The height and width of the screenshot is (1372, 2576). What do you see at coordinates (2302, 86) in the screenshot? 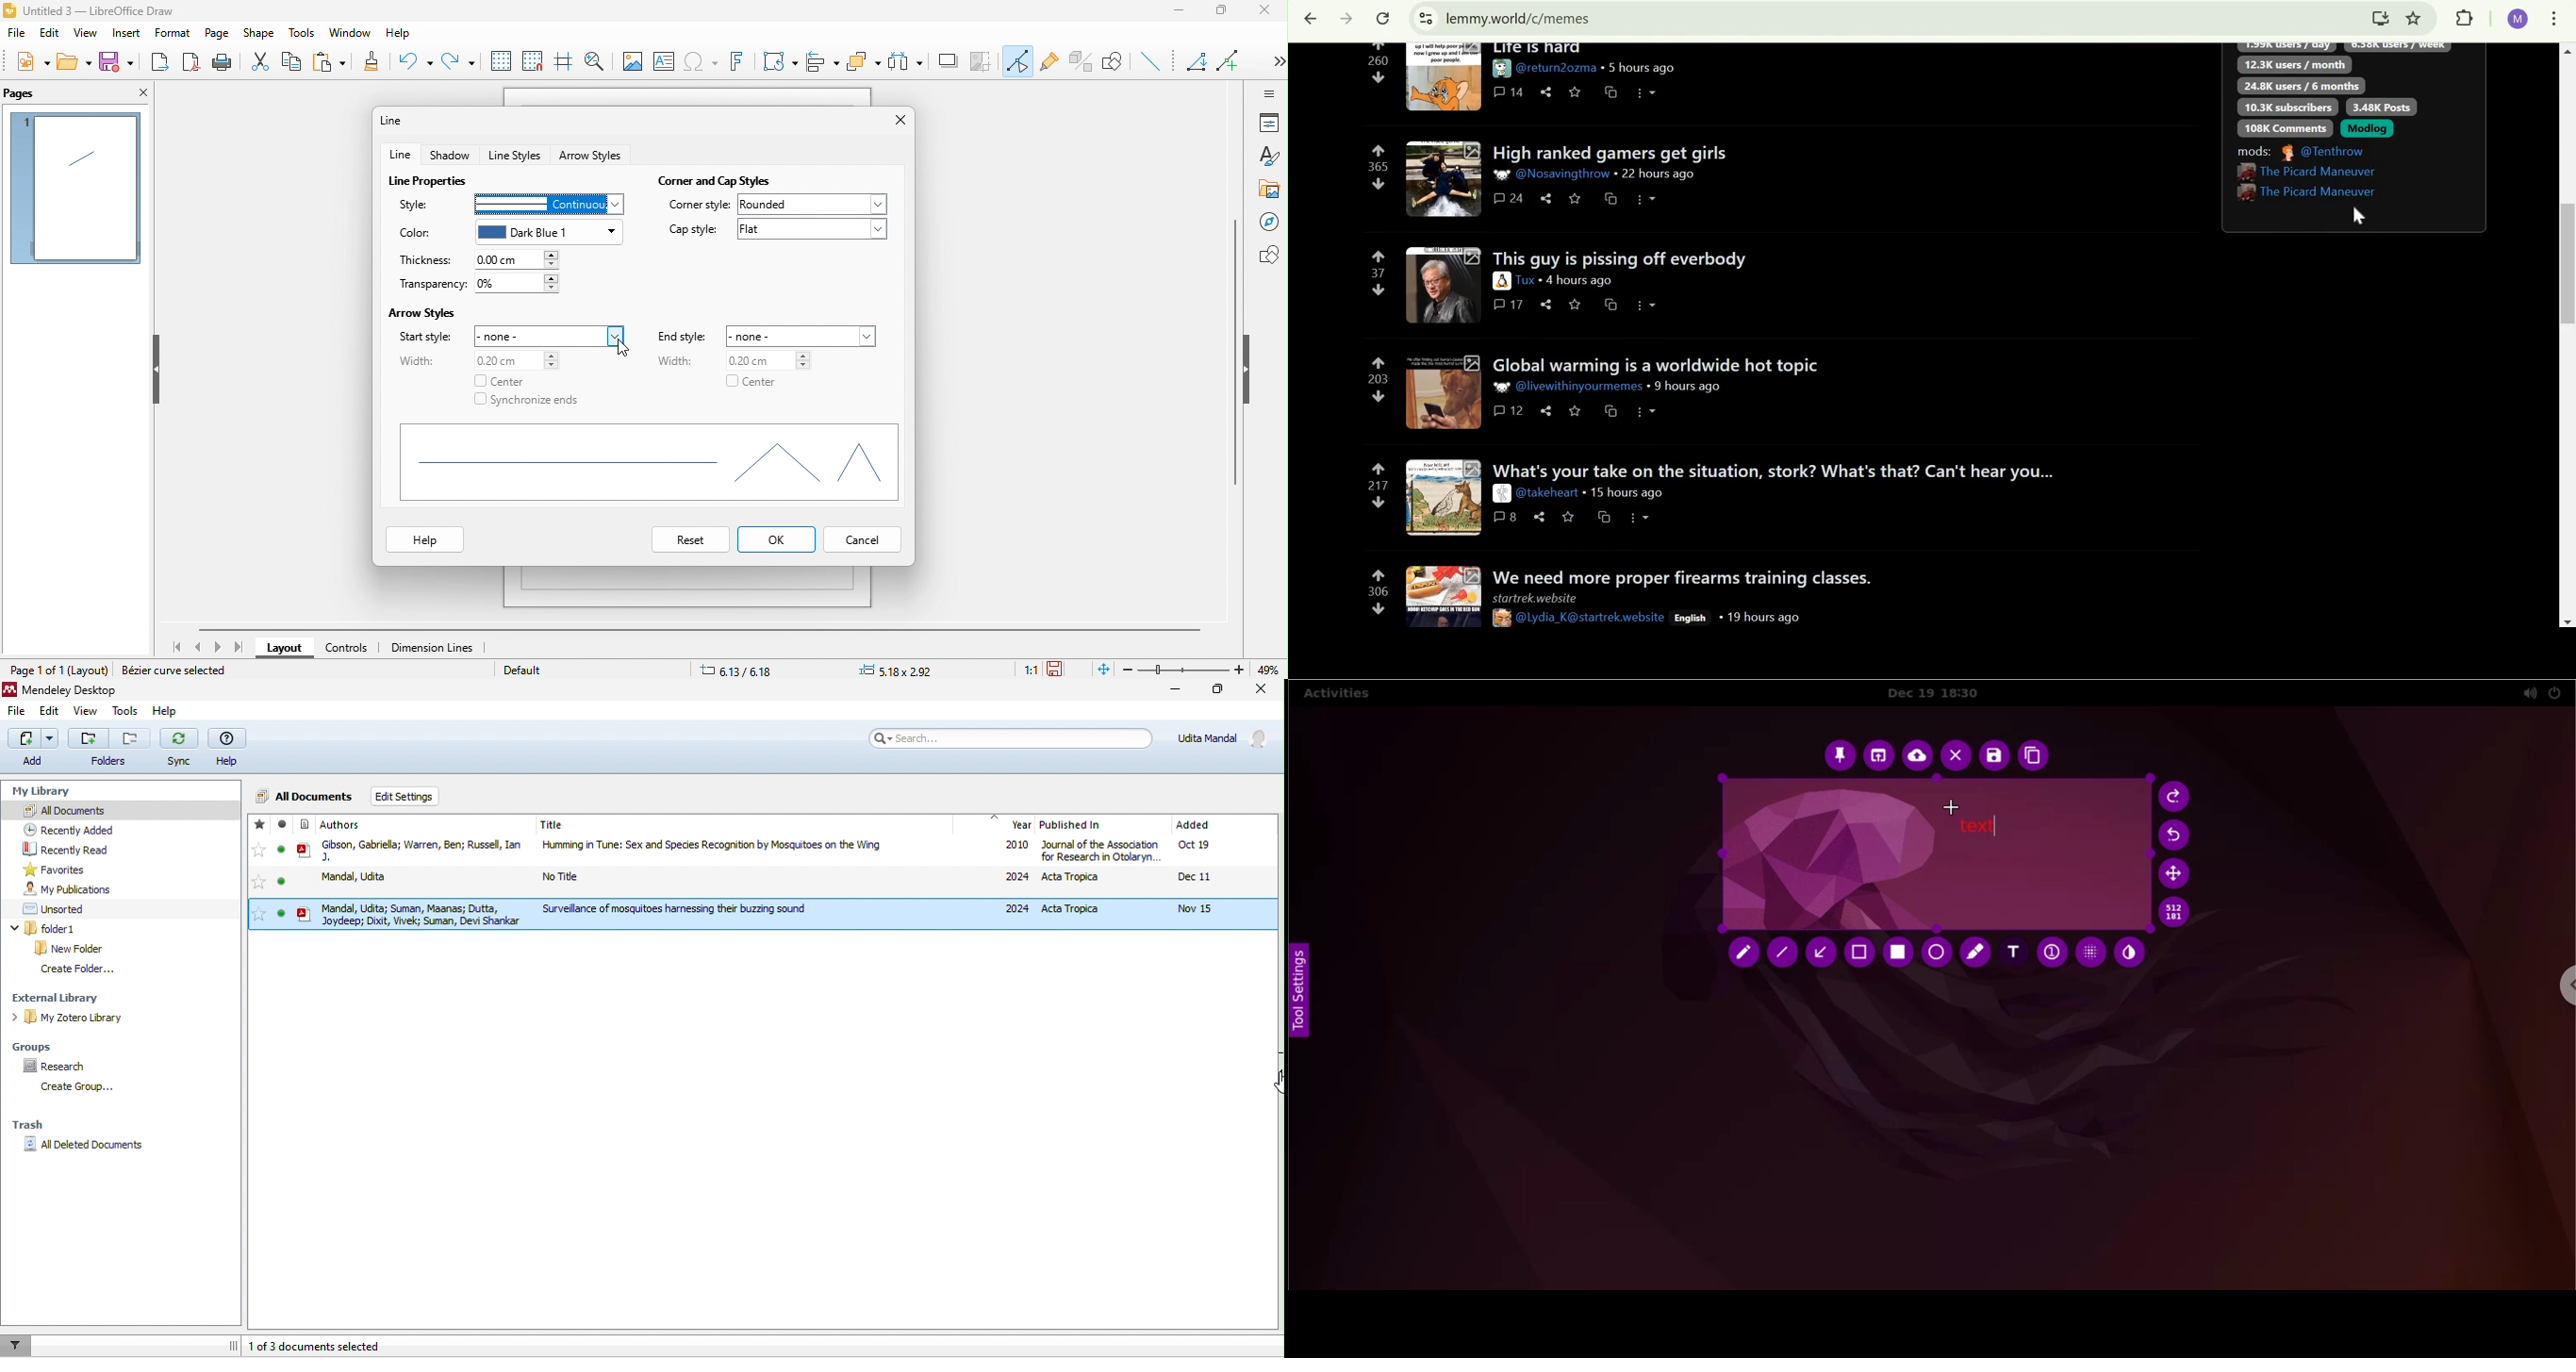
I see `24.8K users/6 months` at bounding box center [2302, 86].